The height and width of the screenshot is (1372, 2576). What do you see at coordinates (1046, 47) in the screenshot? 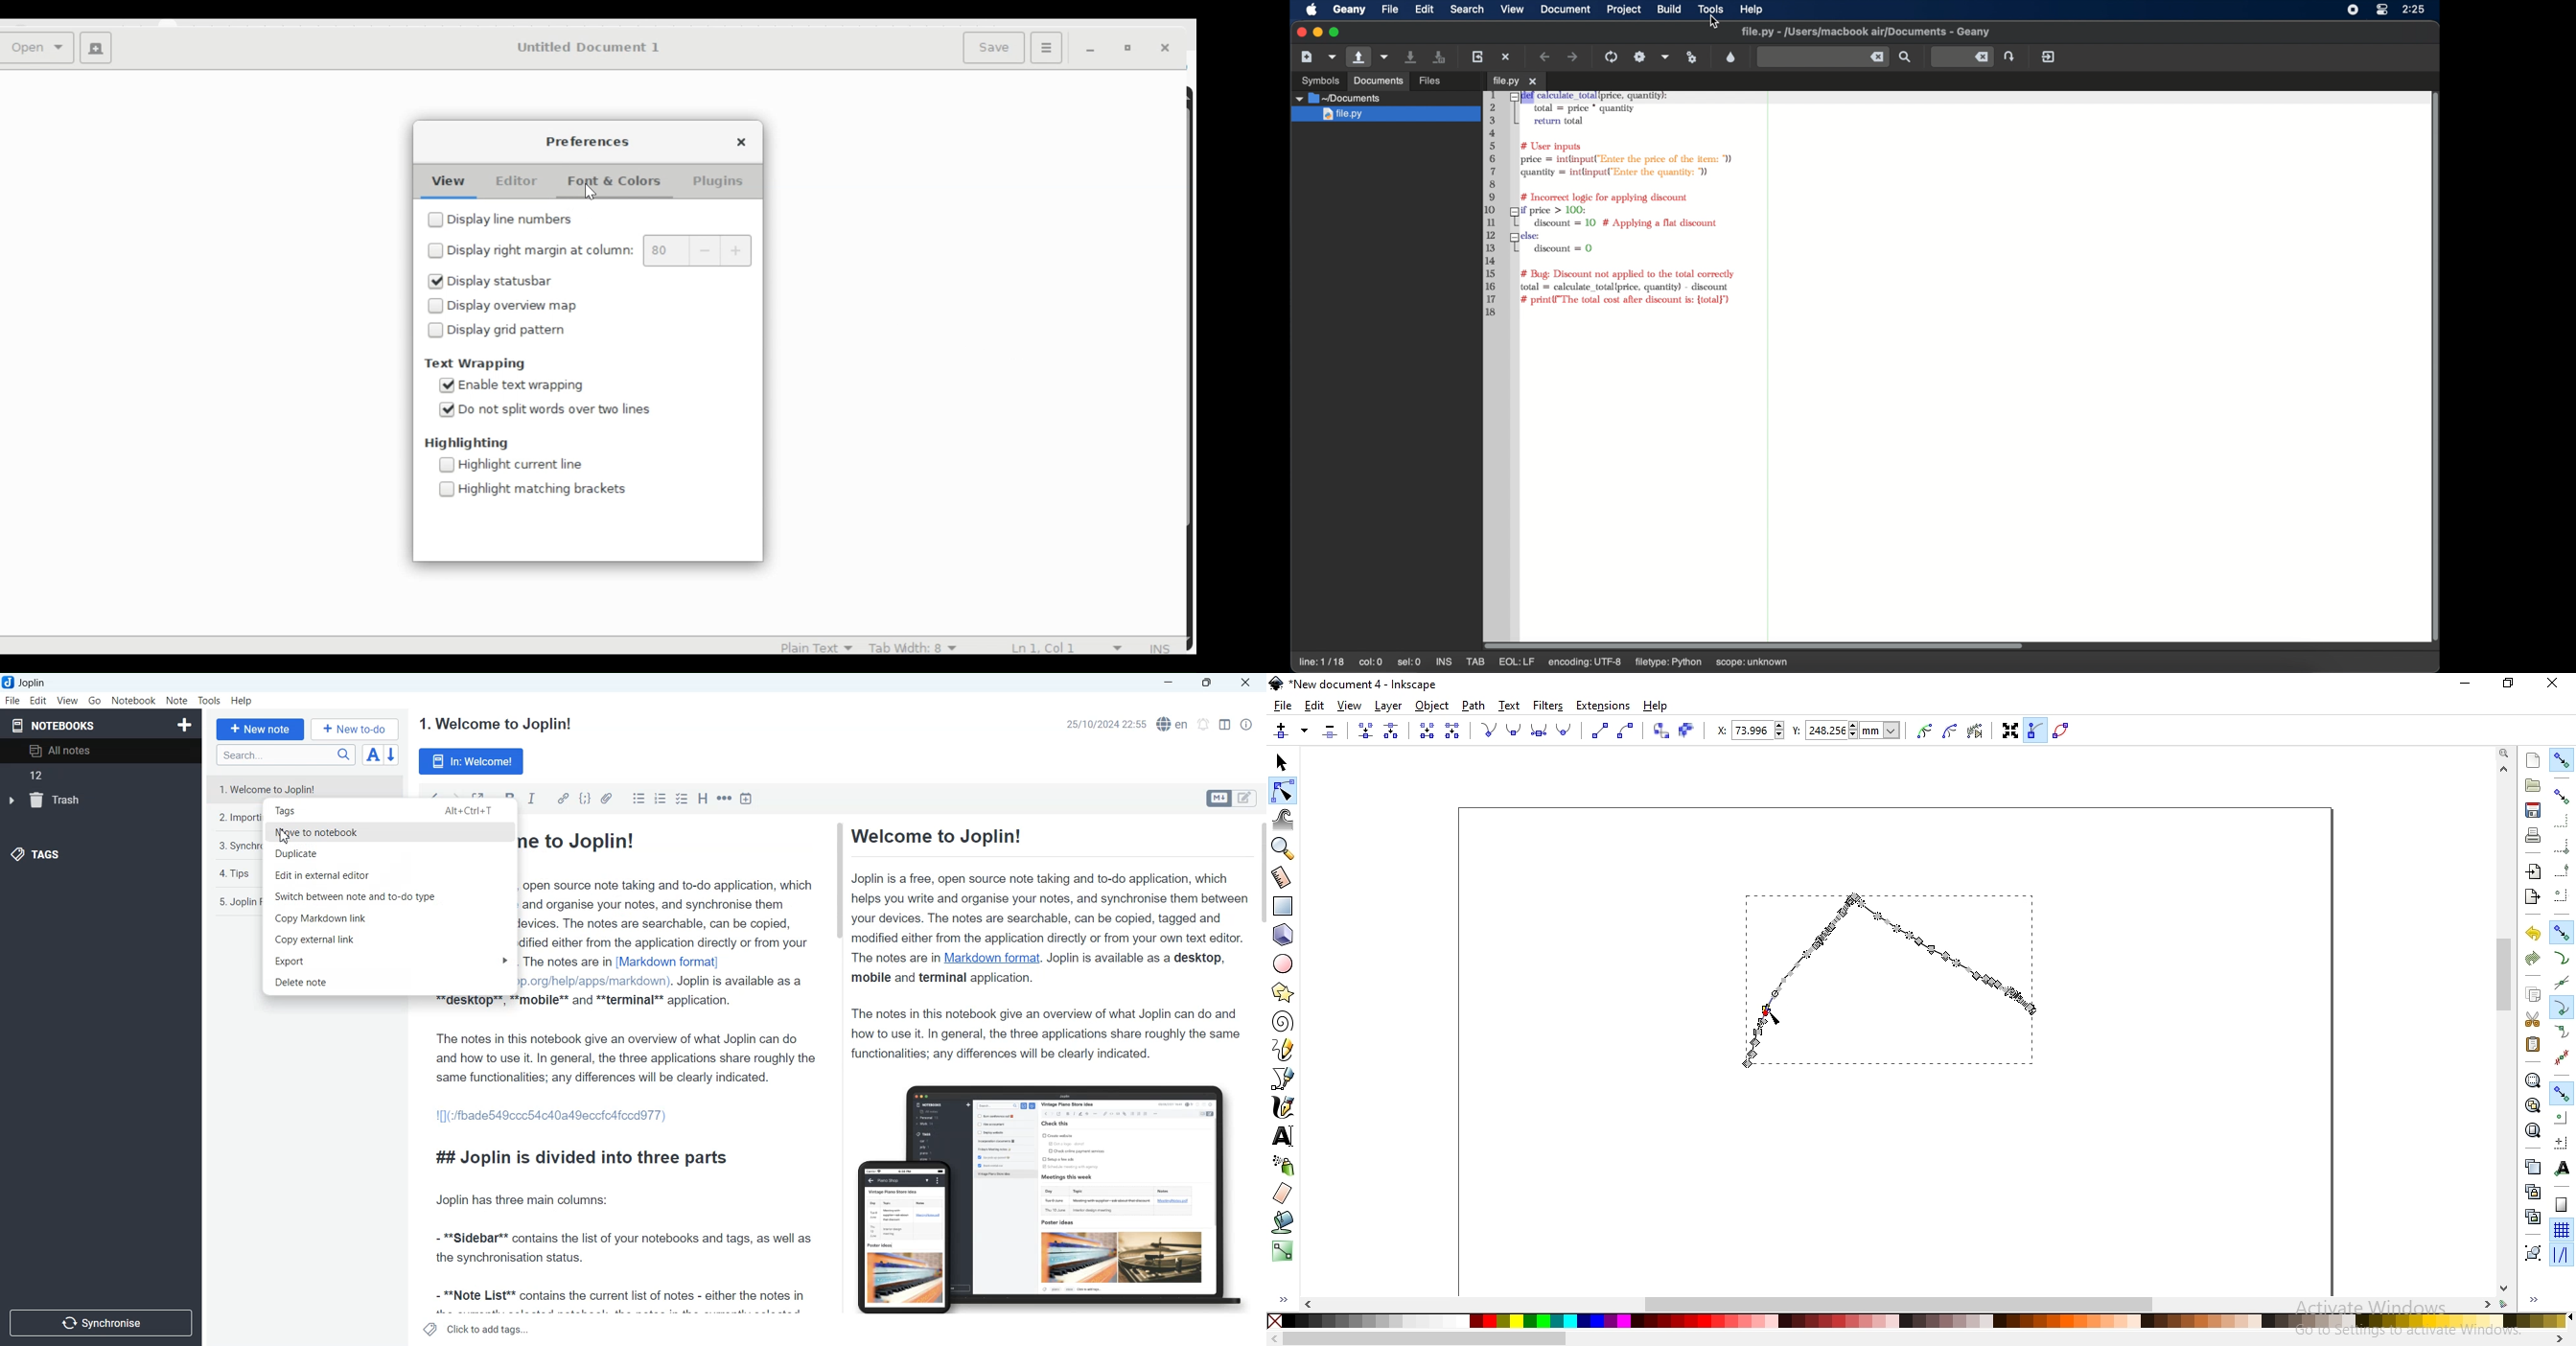
I see `Application menu` at bounding box center [1046, 47].